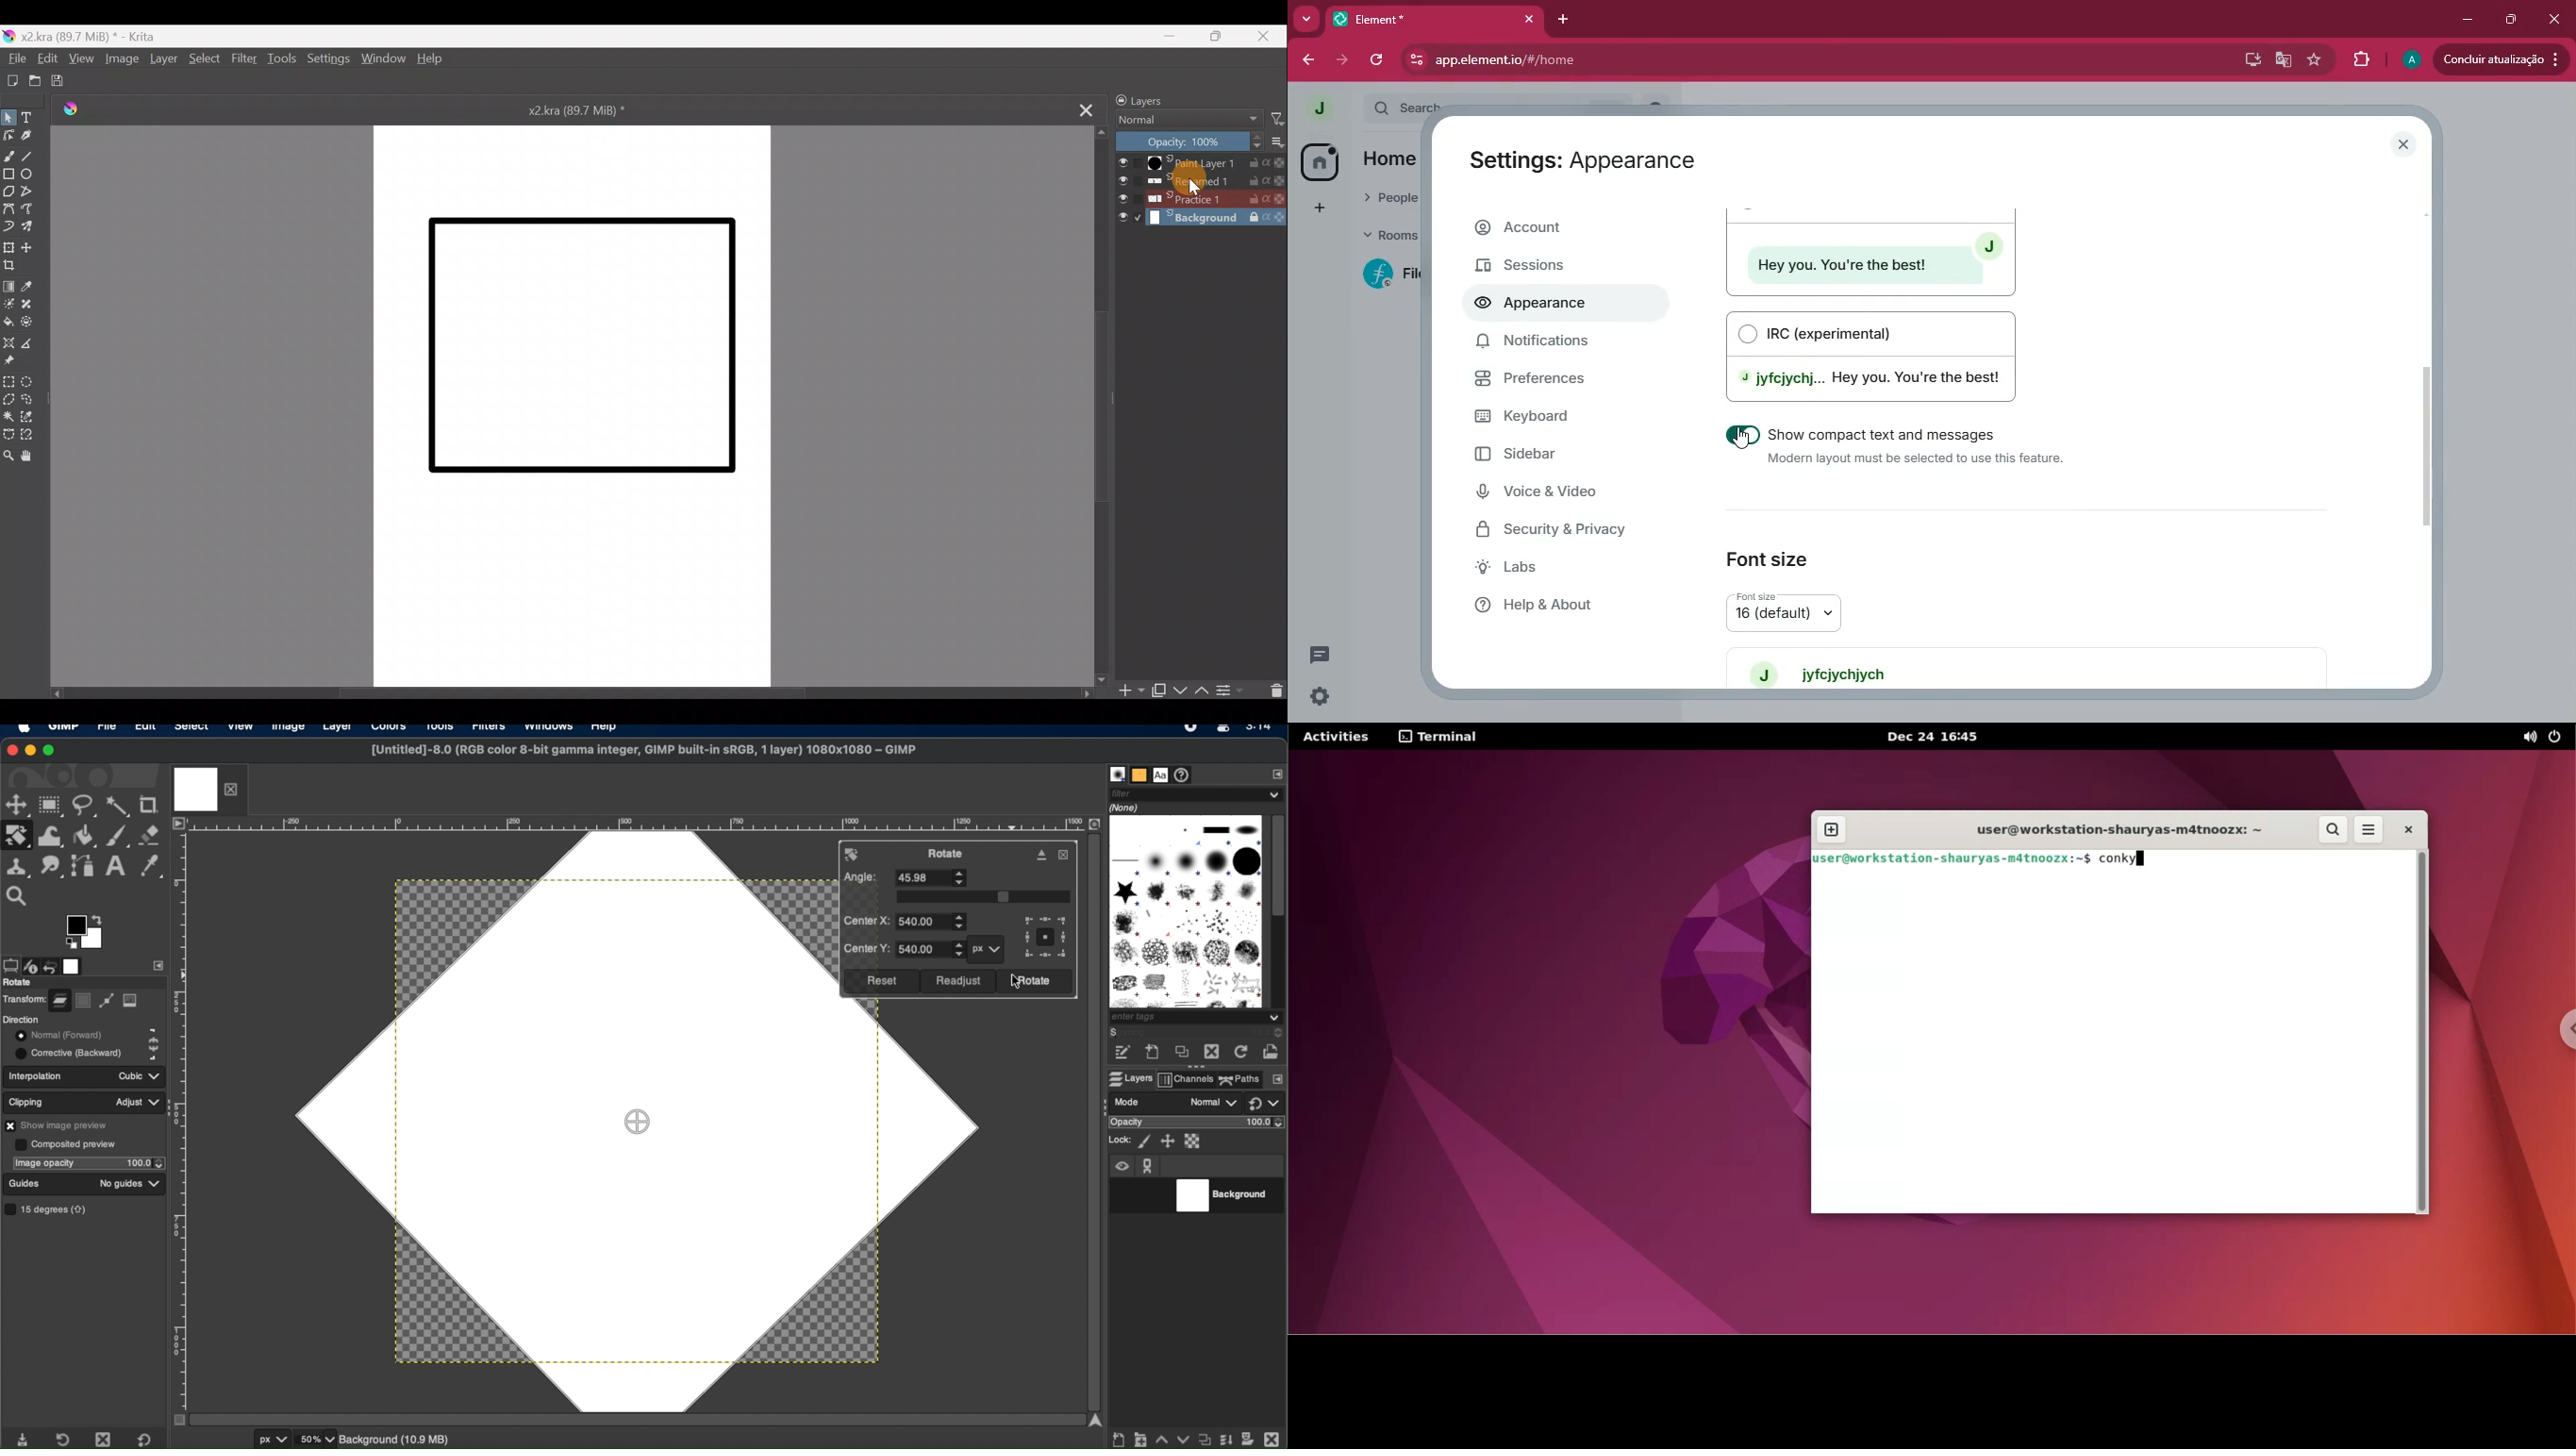 The width and height of the screenshot is (2576, 1456). What do you see at coordinates (1042, 855) in the screenshot?
I see `detach dialog from canvas` at bounding box center [1042, 855].